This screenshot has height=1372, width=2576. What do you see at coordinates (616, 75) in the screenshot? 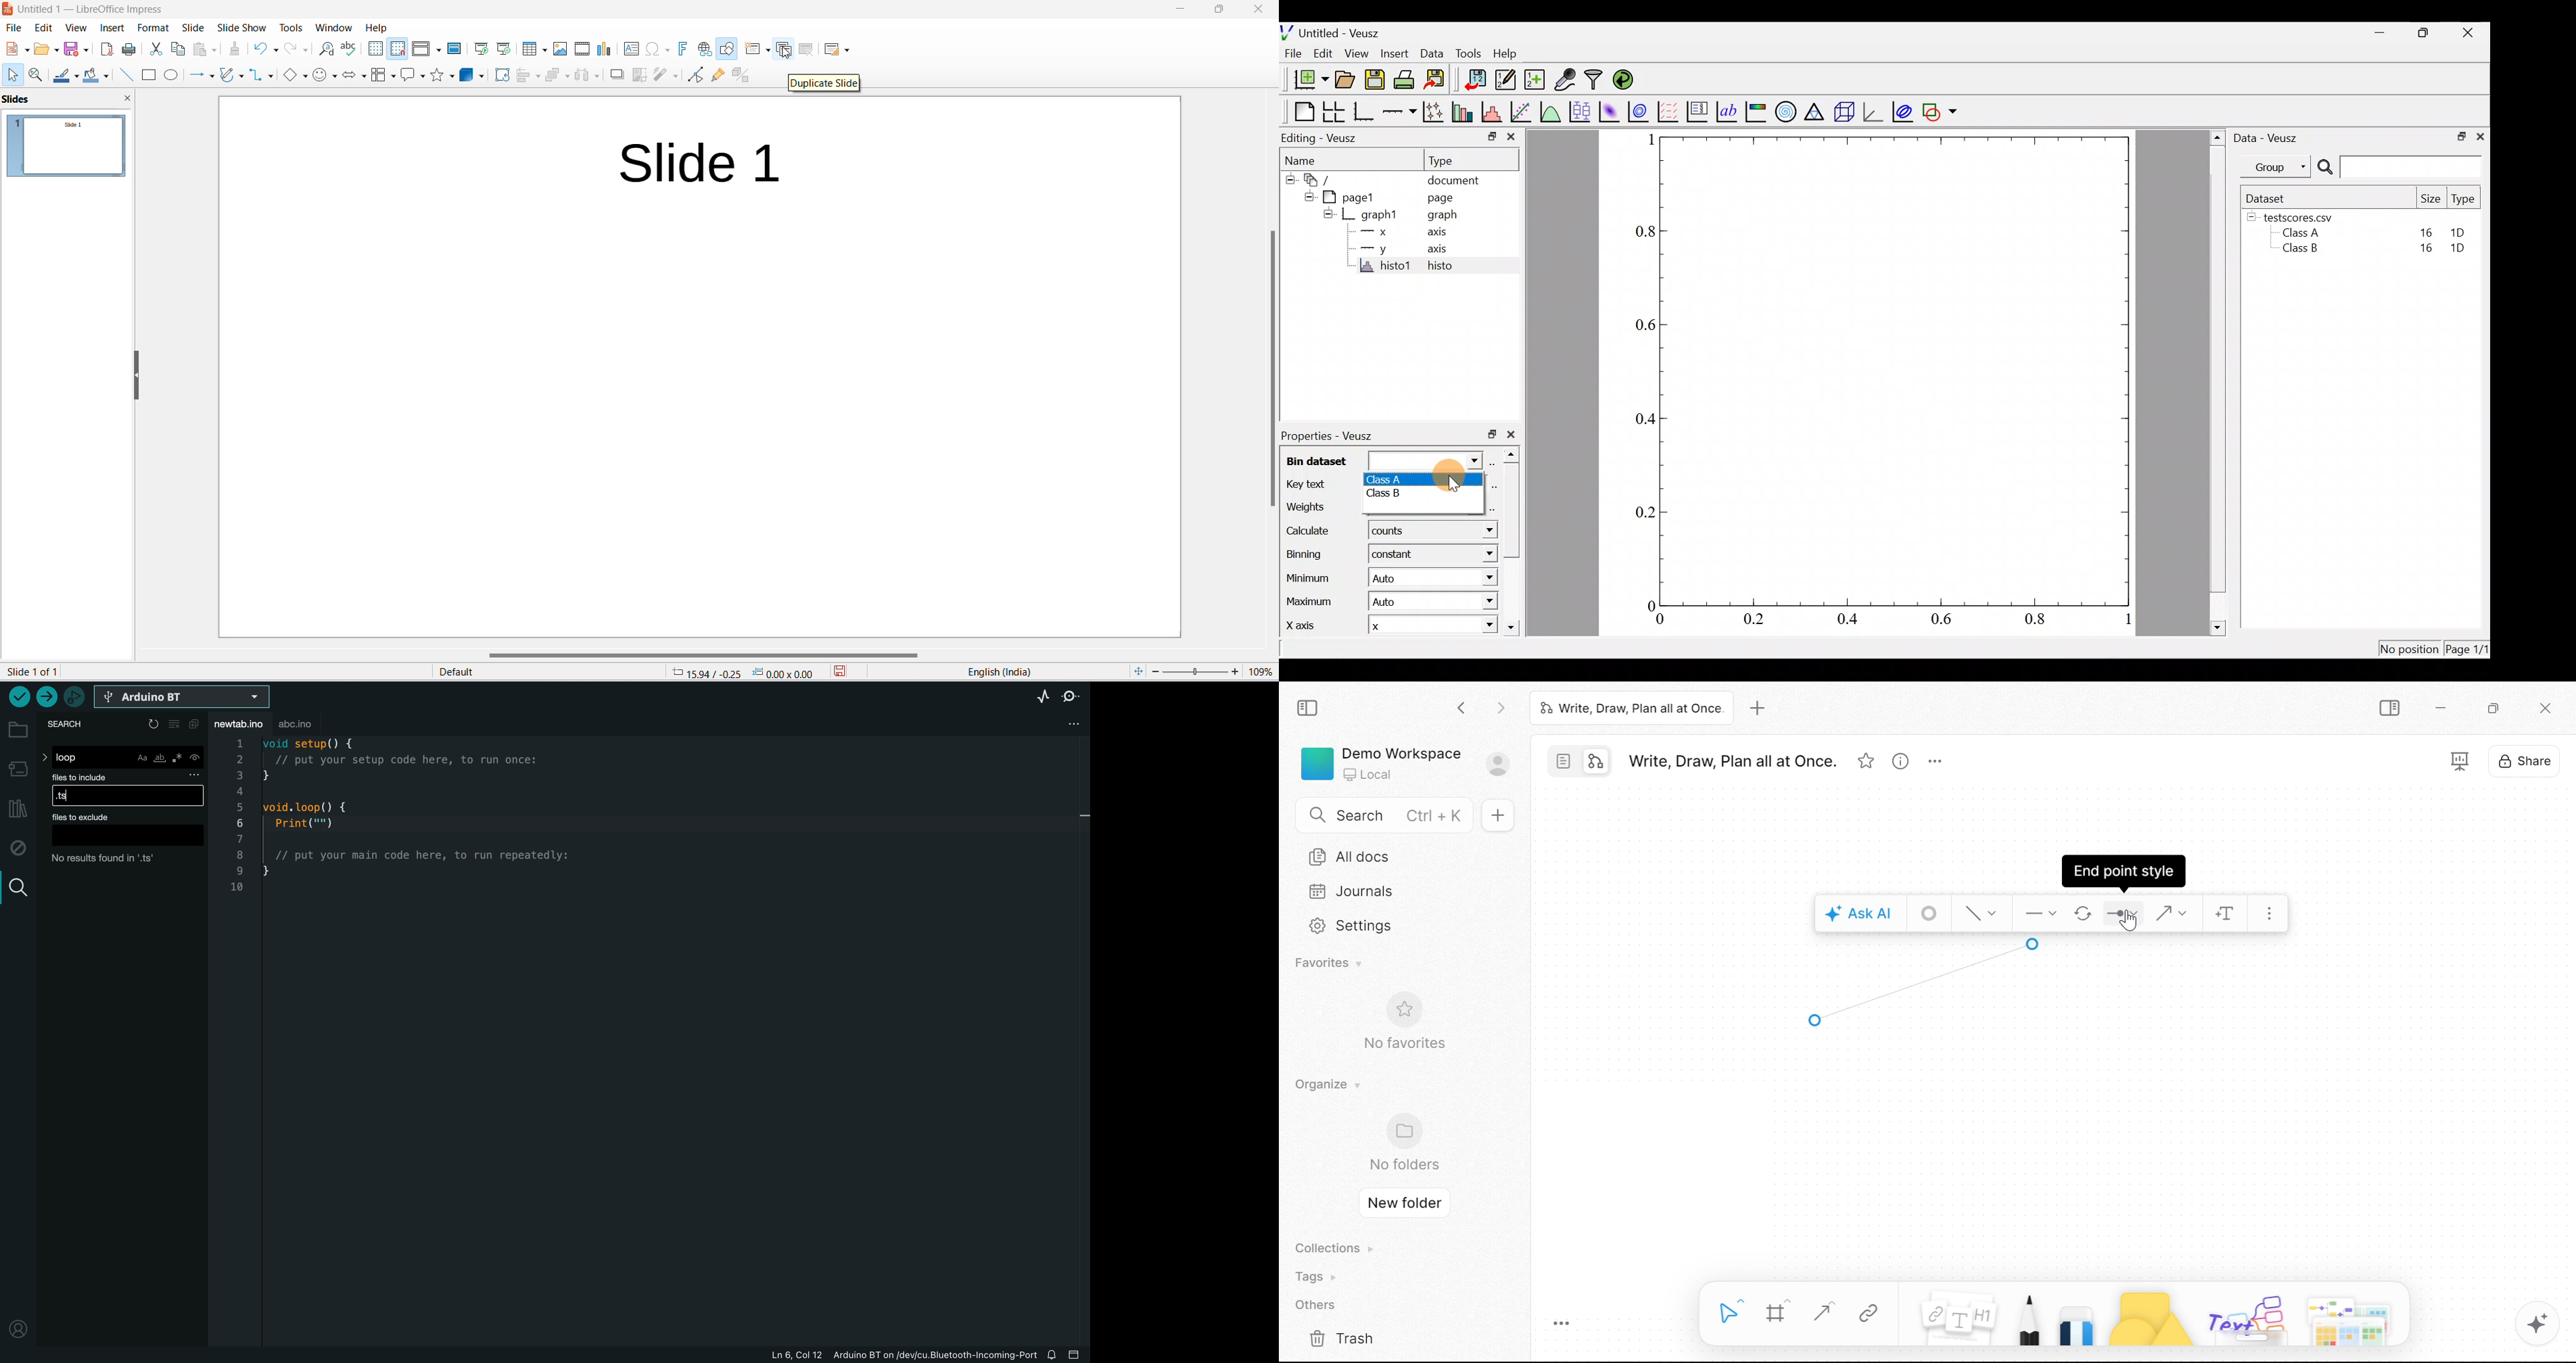
I see `Shadow` at bounding box center [616, 75].